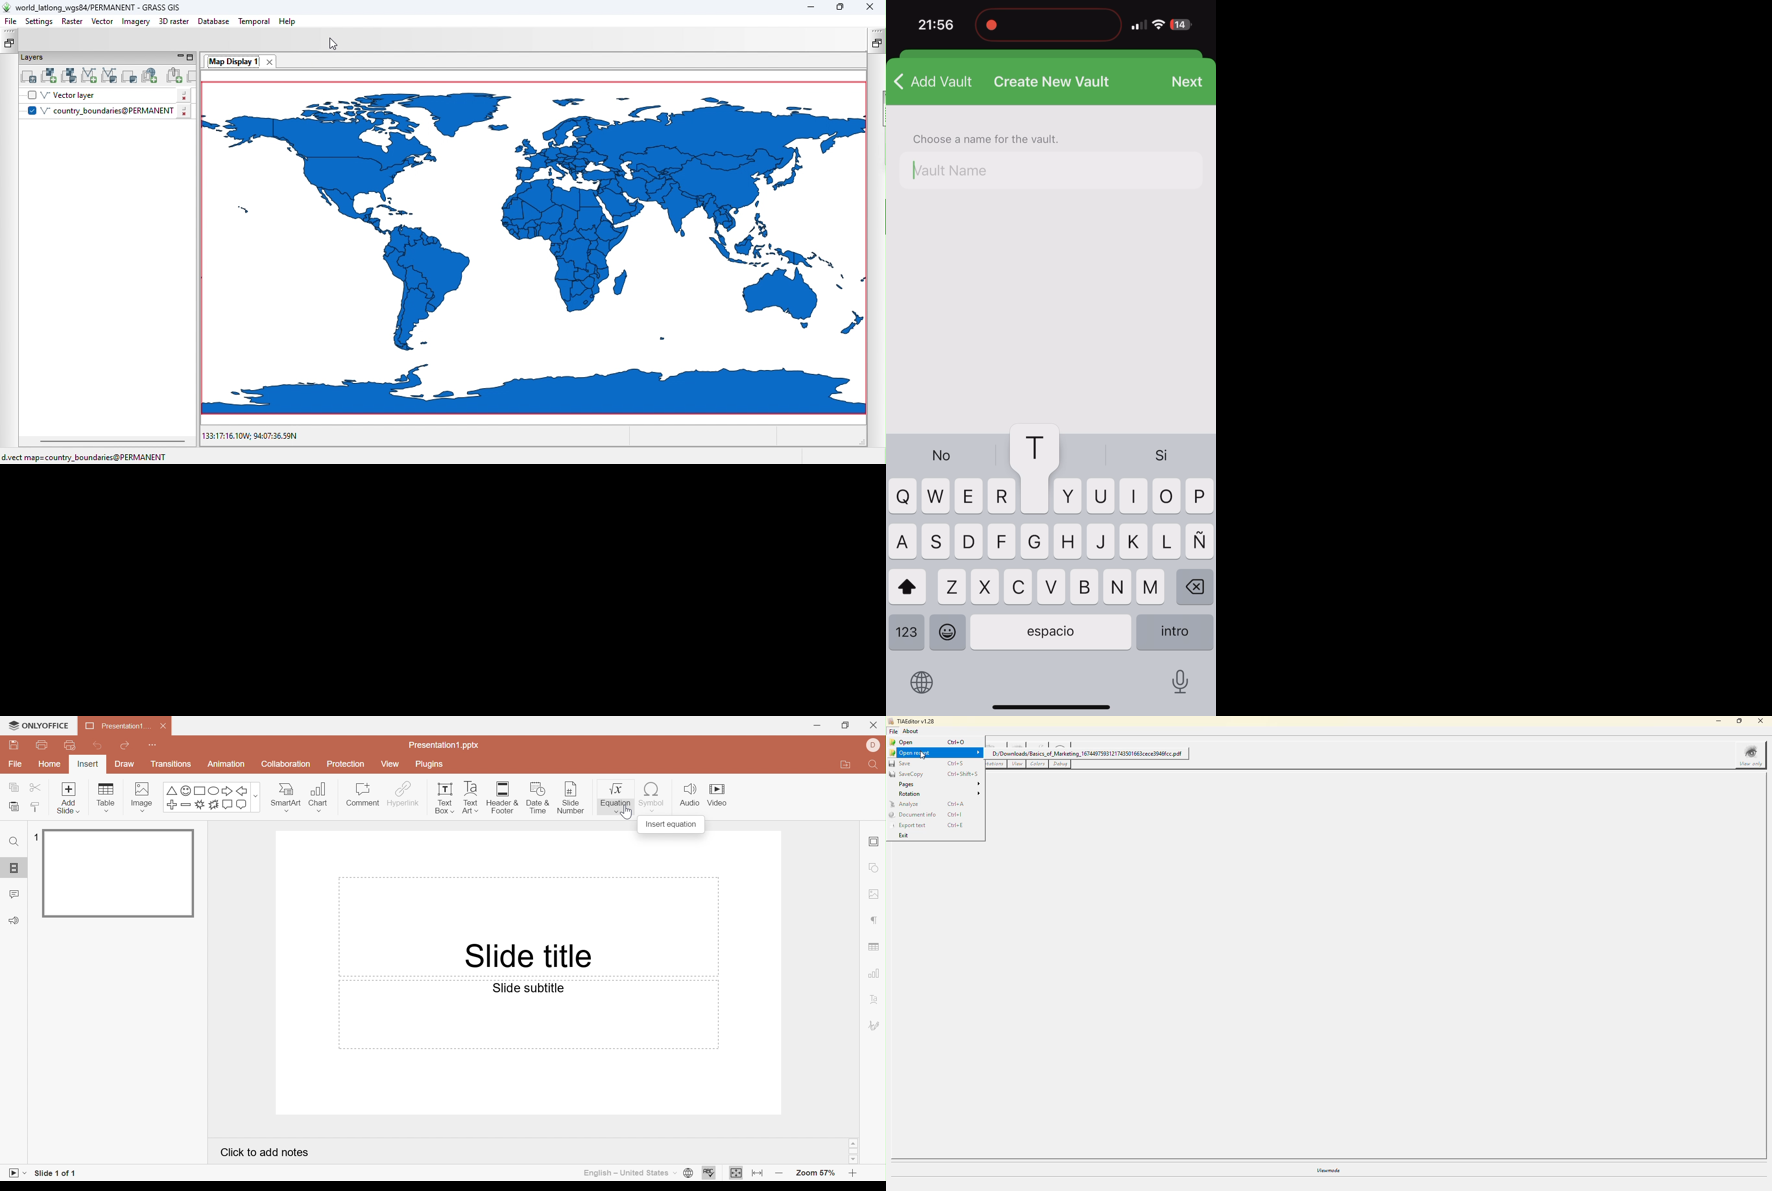 This screenshot has height=1204, width=1792. Describe the element at coordinates (229, 766) in the screenshot. I see `Animation` at that location.